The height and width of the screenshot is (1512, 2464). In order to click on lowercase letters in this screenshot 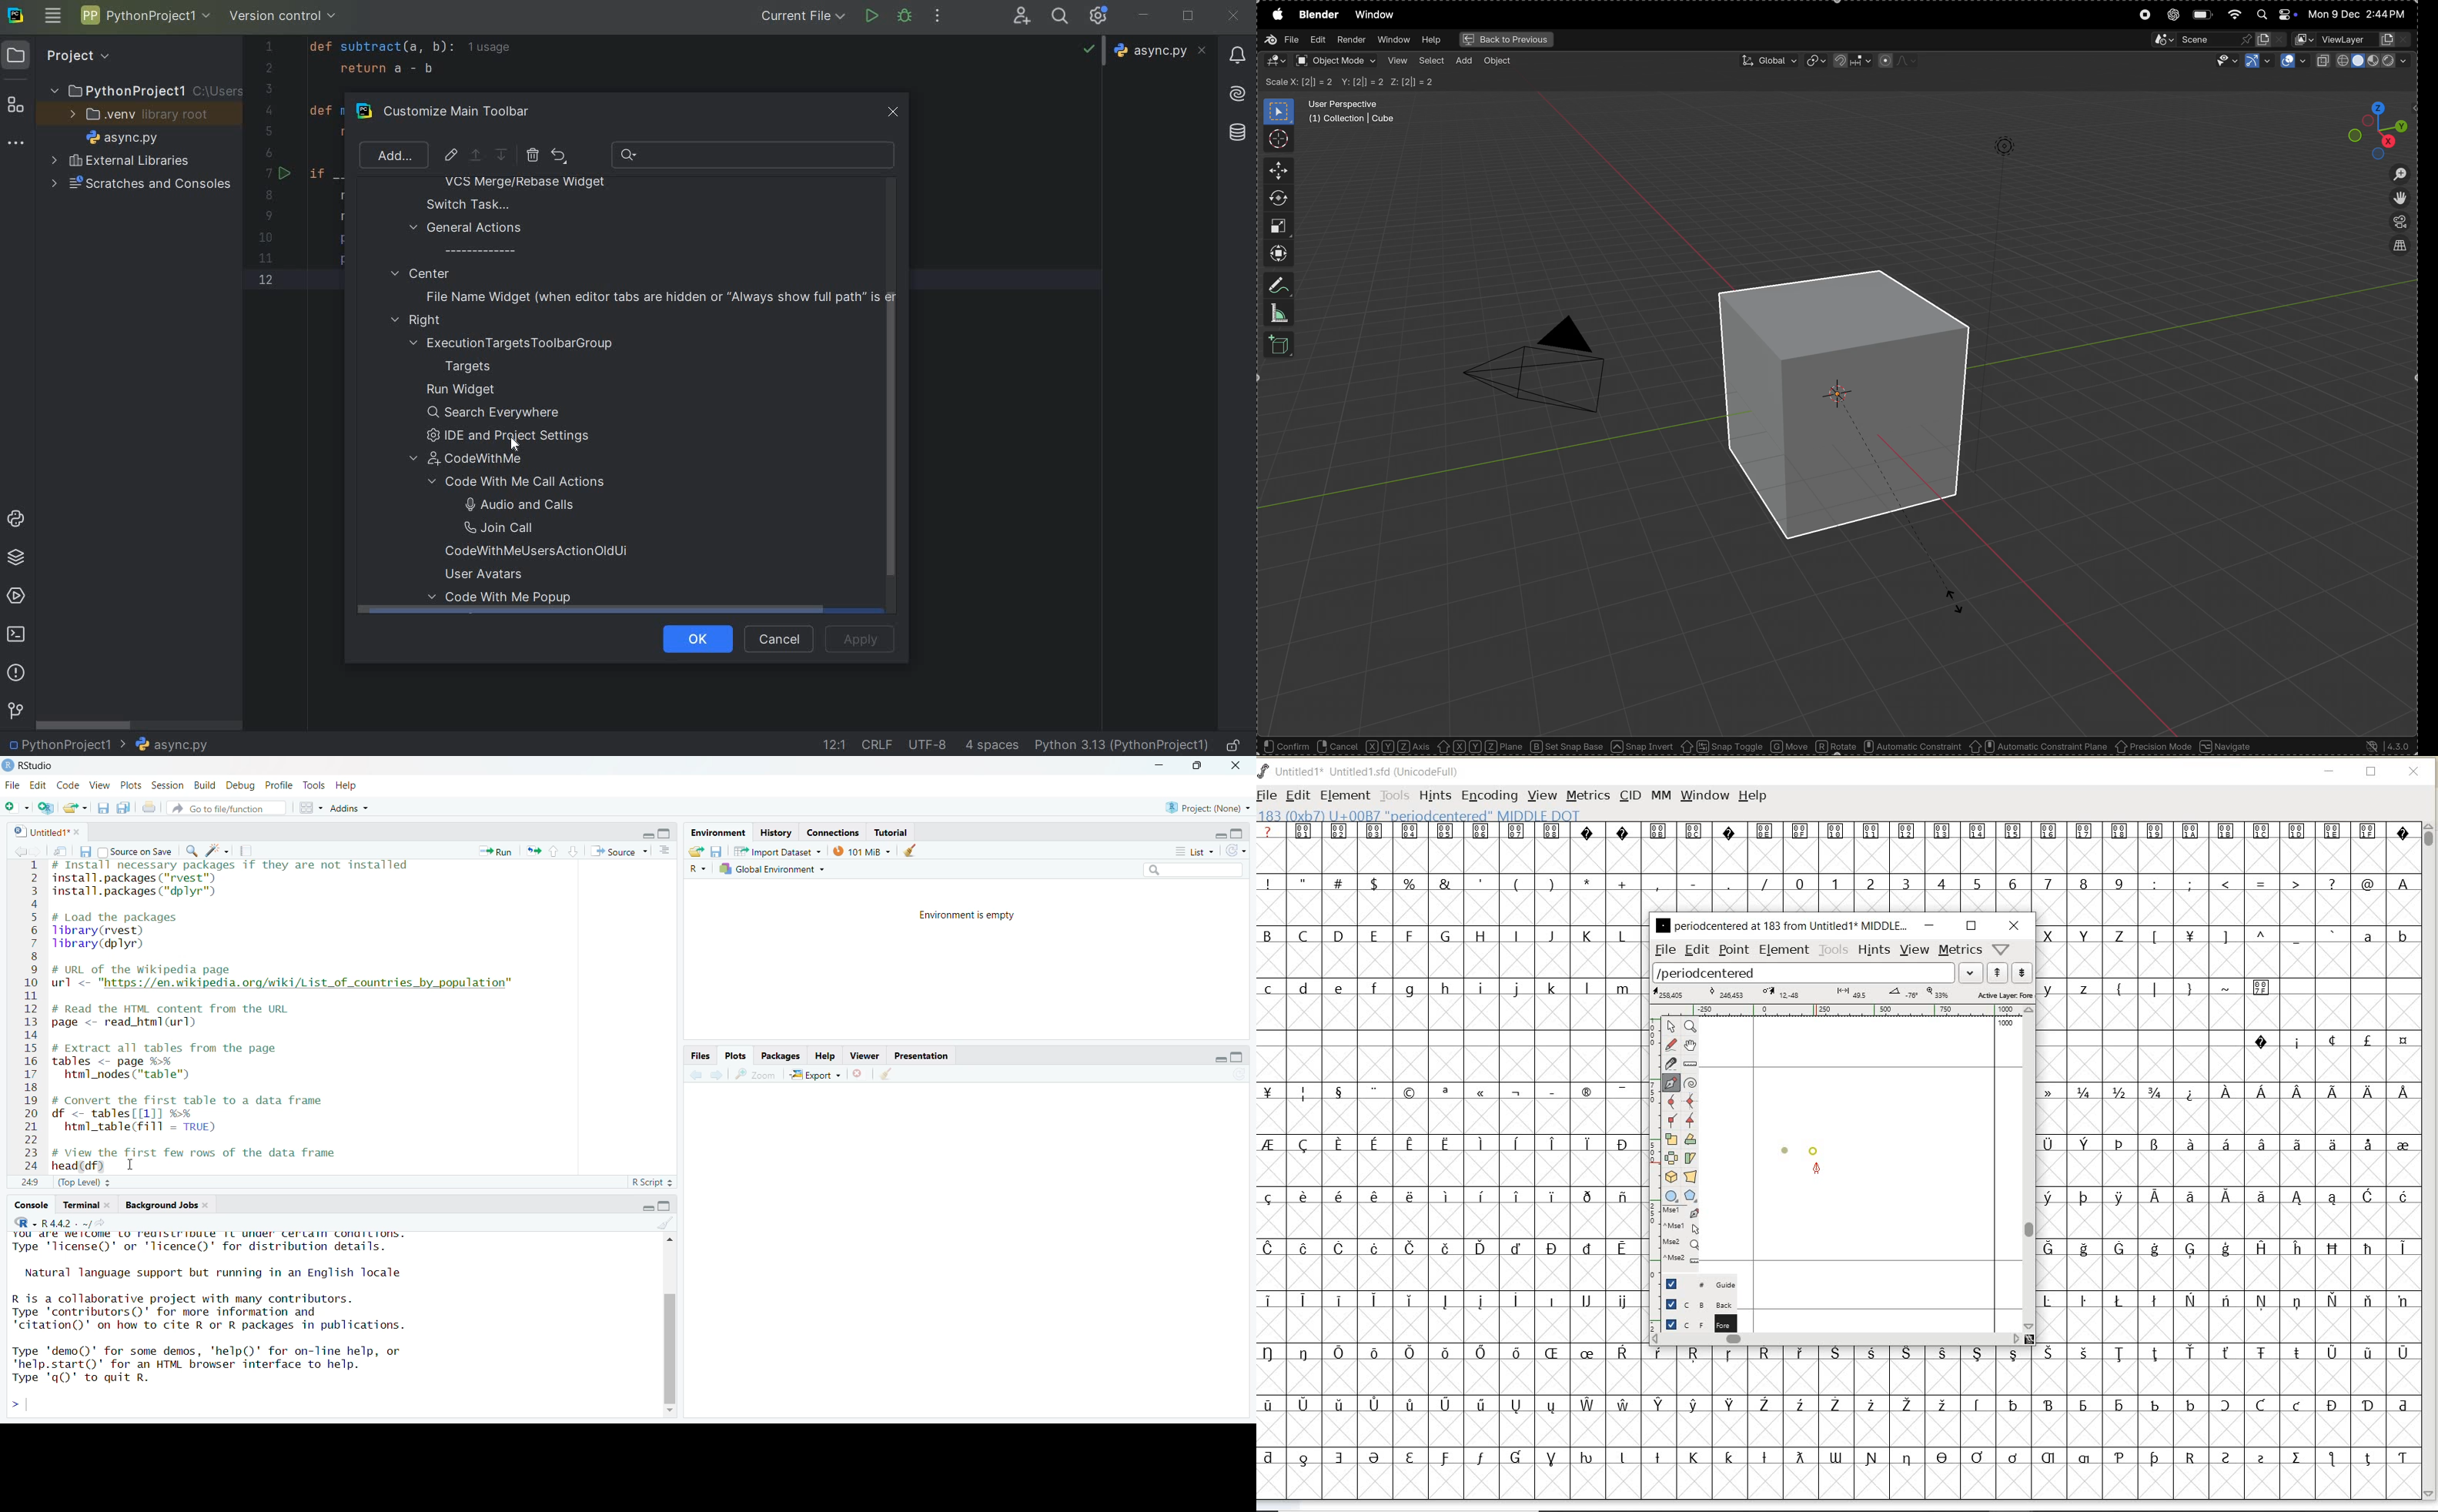, I will do `click(2384, 939)`.